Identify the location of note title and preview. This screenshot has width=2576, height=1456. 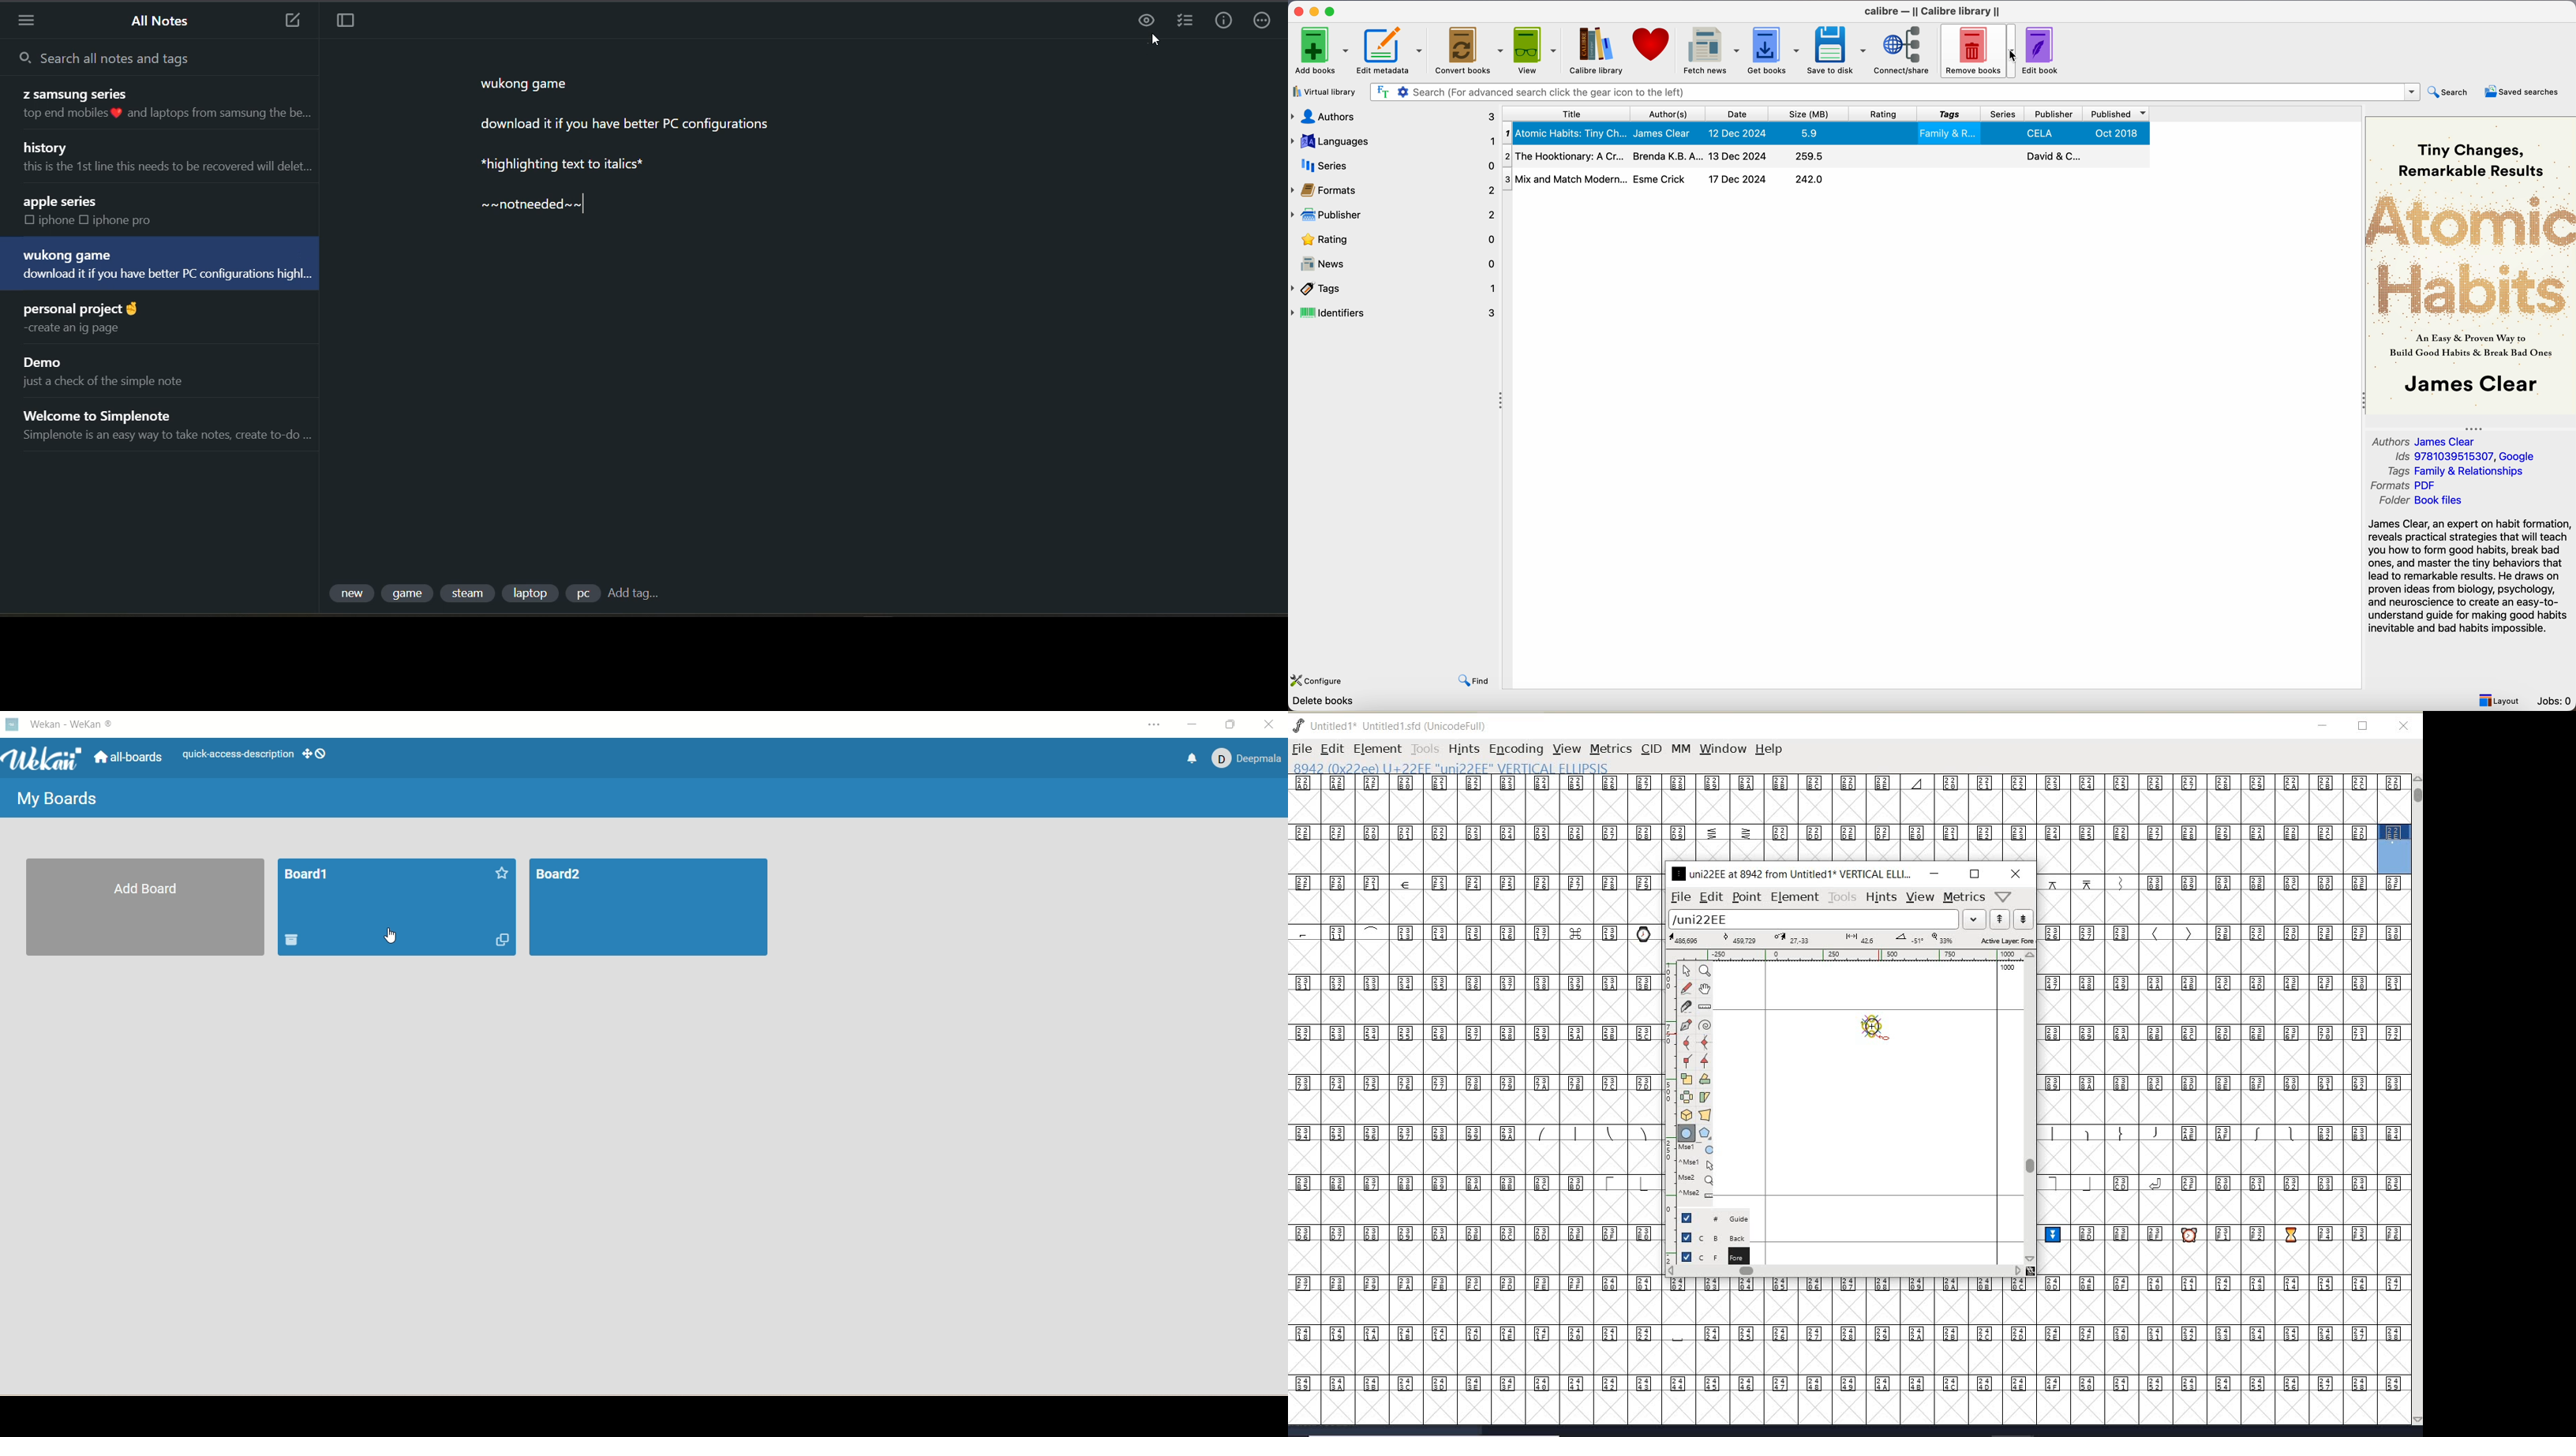
(163, 264).